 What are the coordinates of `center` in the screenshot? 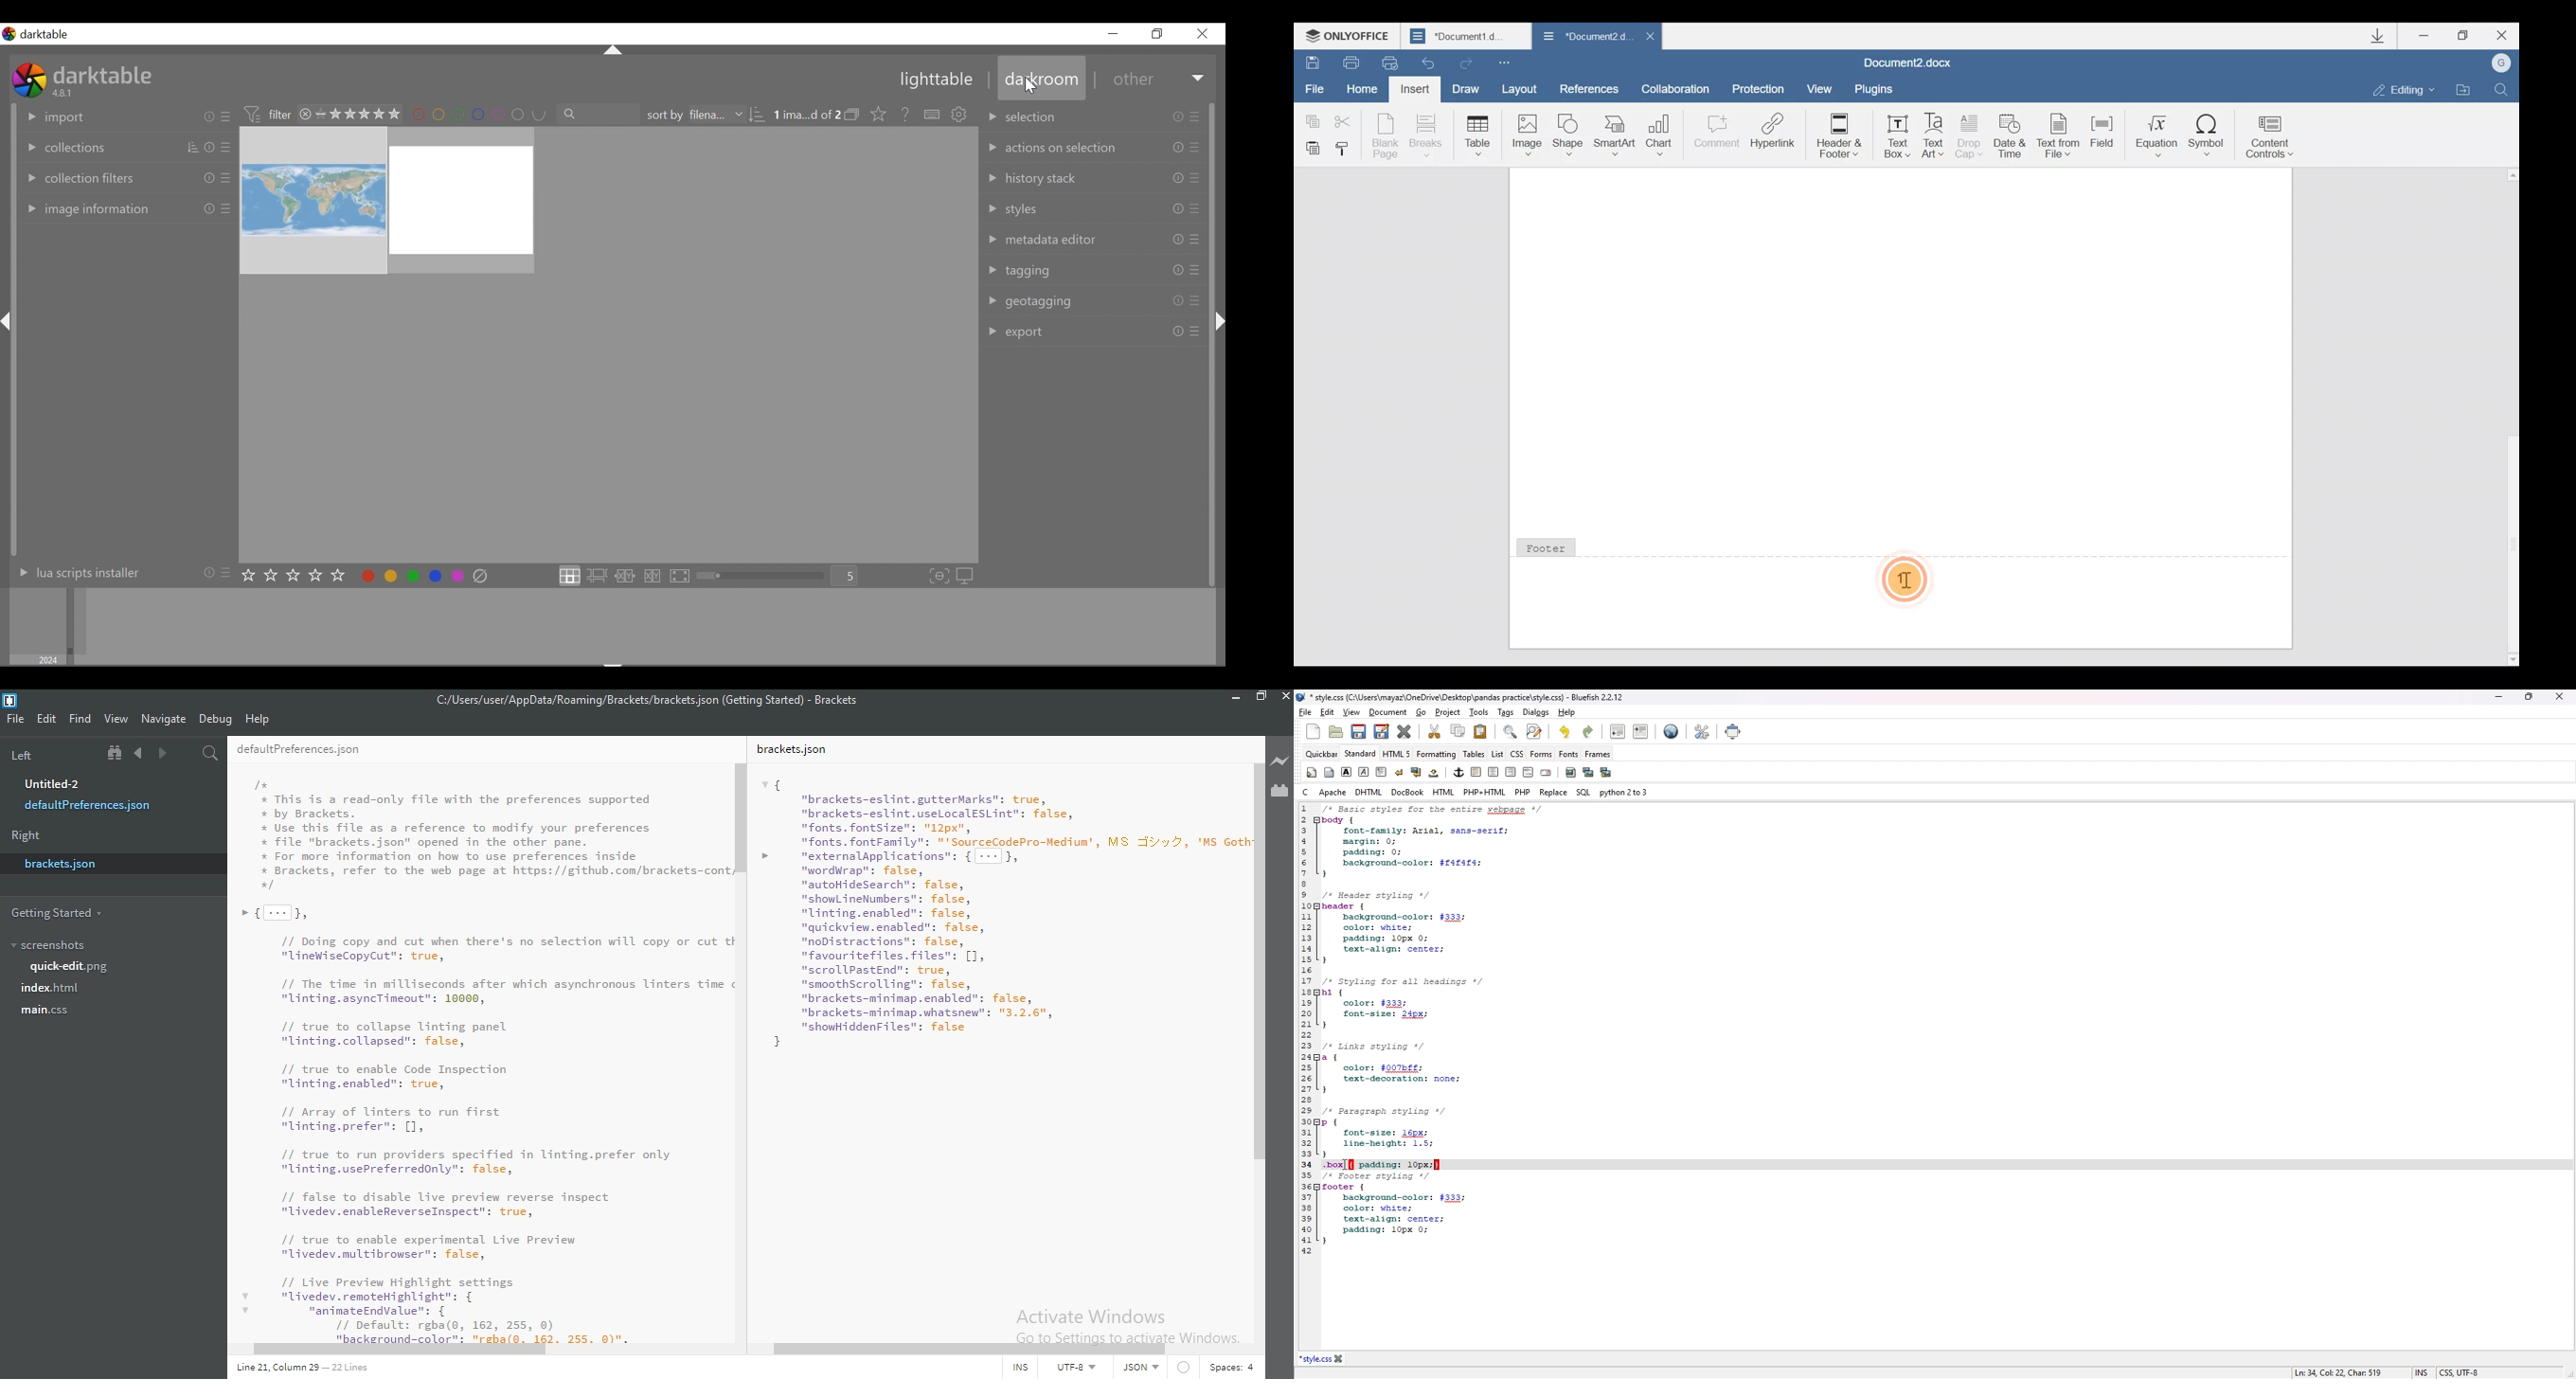 It's located at (1493, 772).